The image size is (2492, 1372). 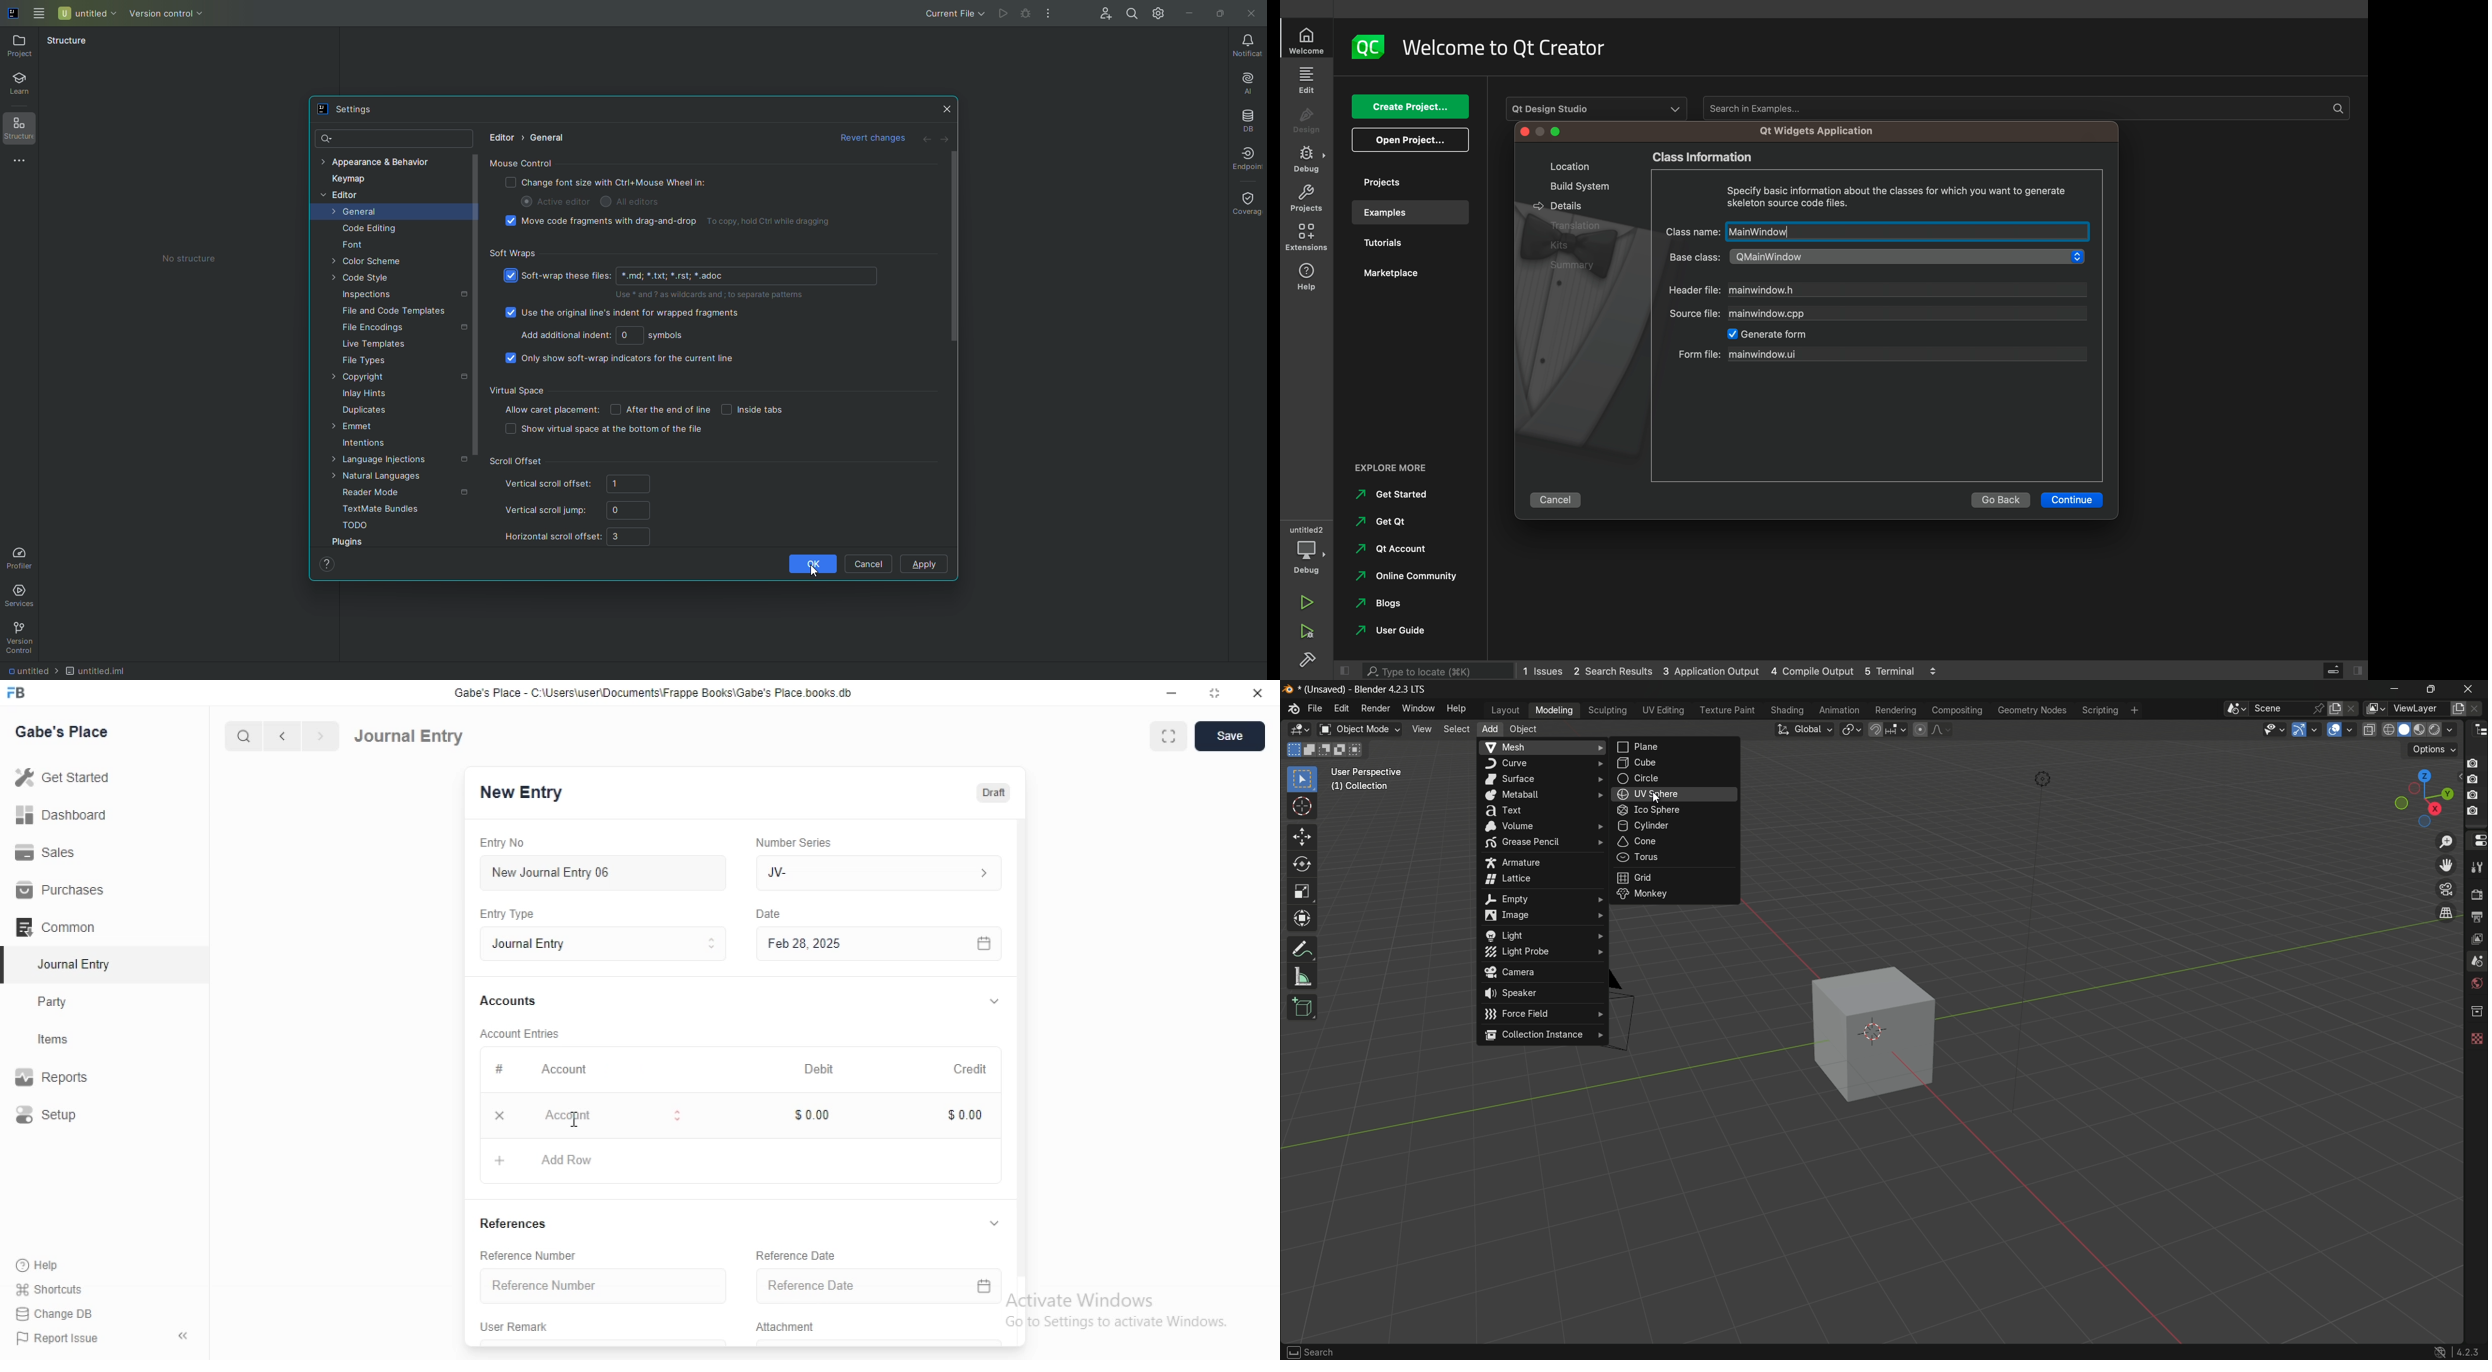 I want to click on invert existing selection, so click(x=1343, y=749).